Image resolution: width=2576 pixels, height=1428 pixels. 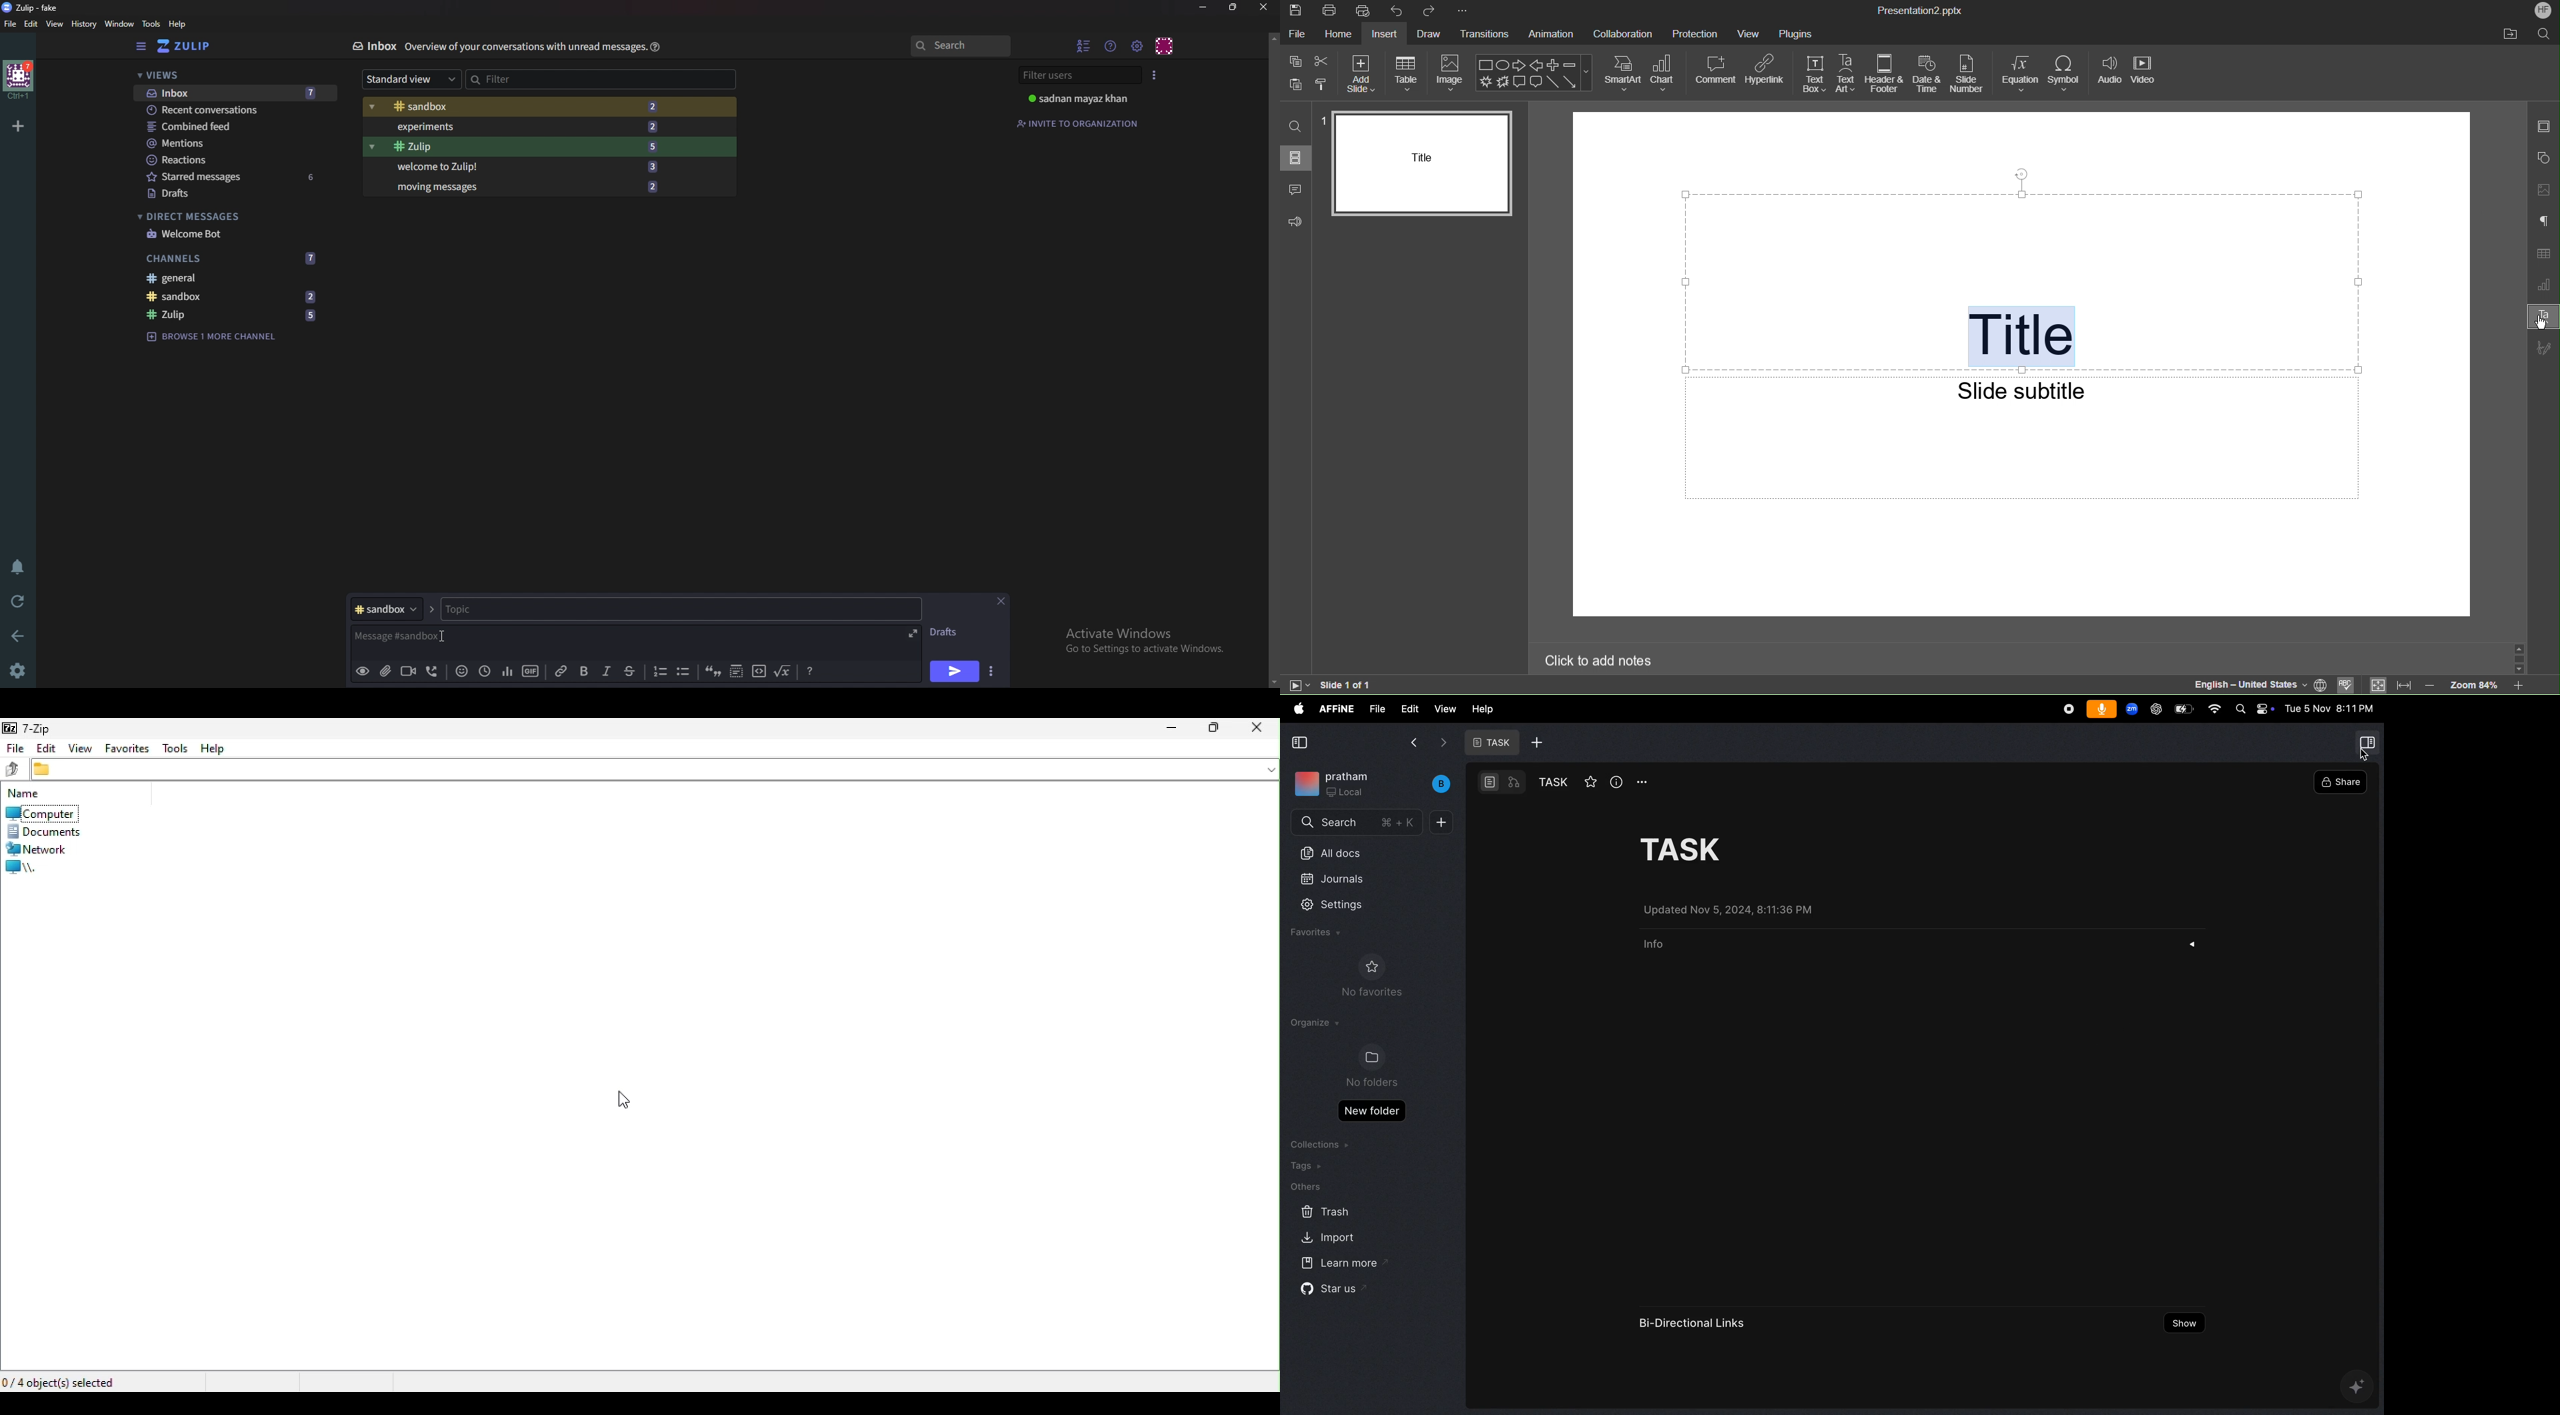 What do you see at coordinates (2110, 74) in the screenshot?
I see `Audio` at bounding box center [2110, 74].